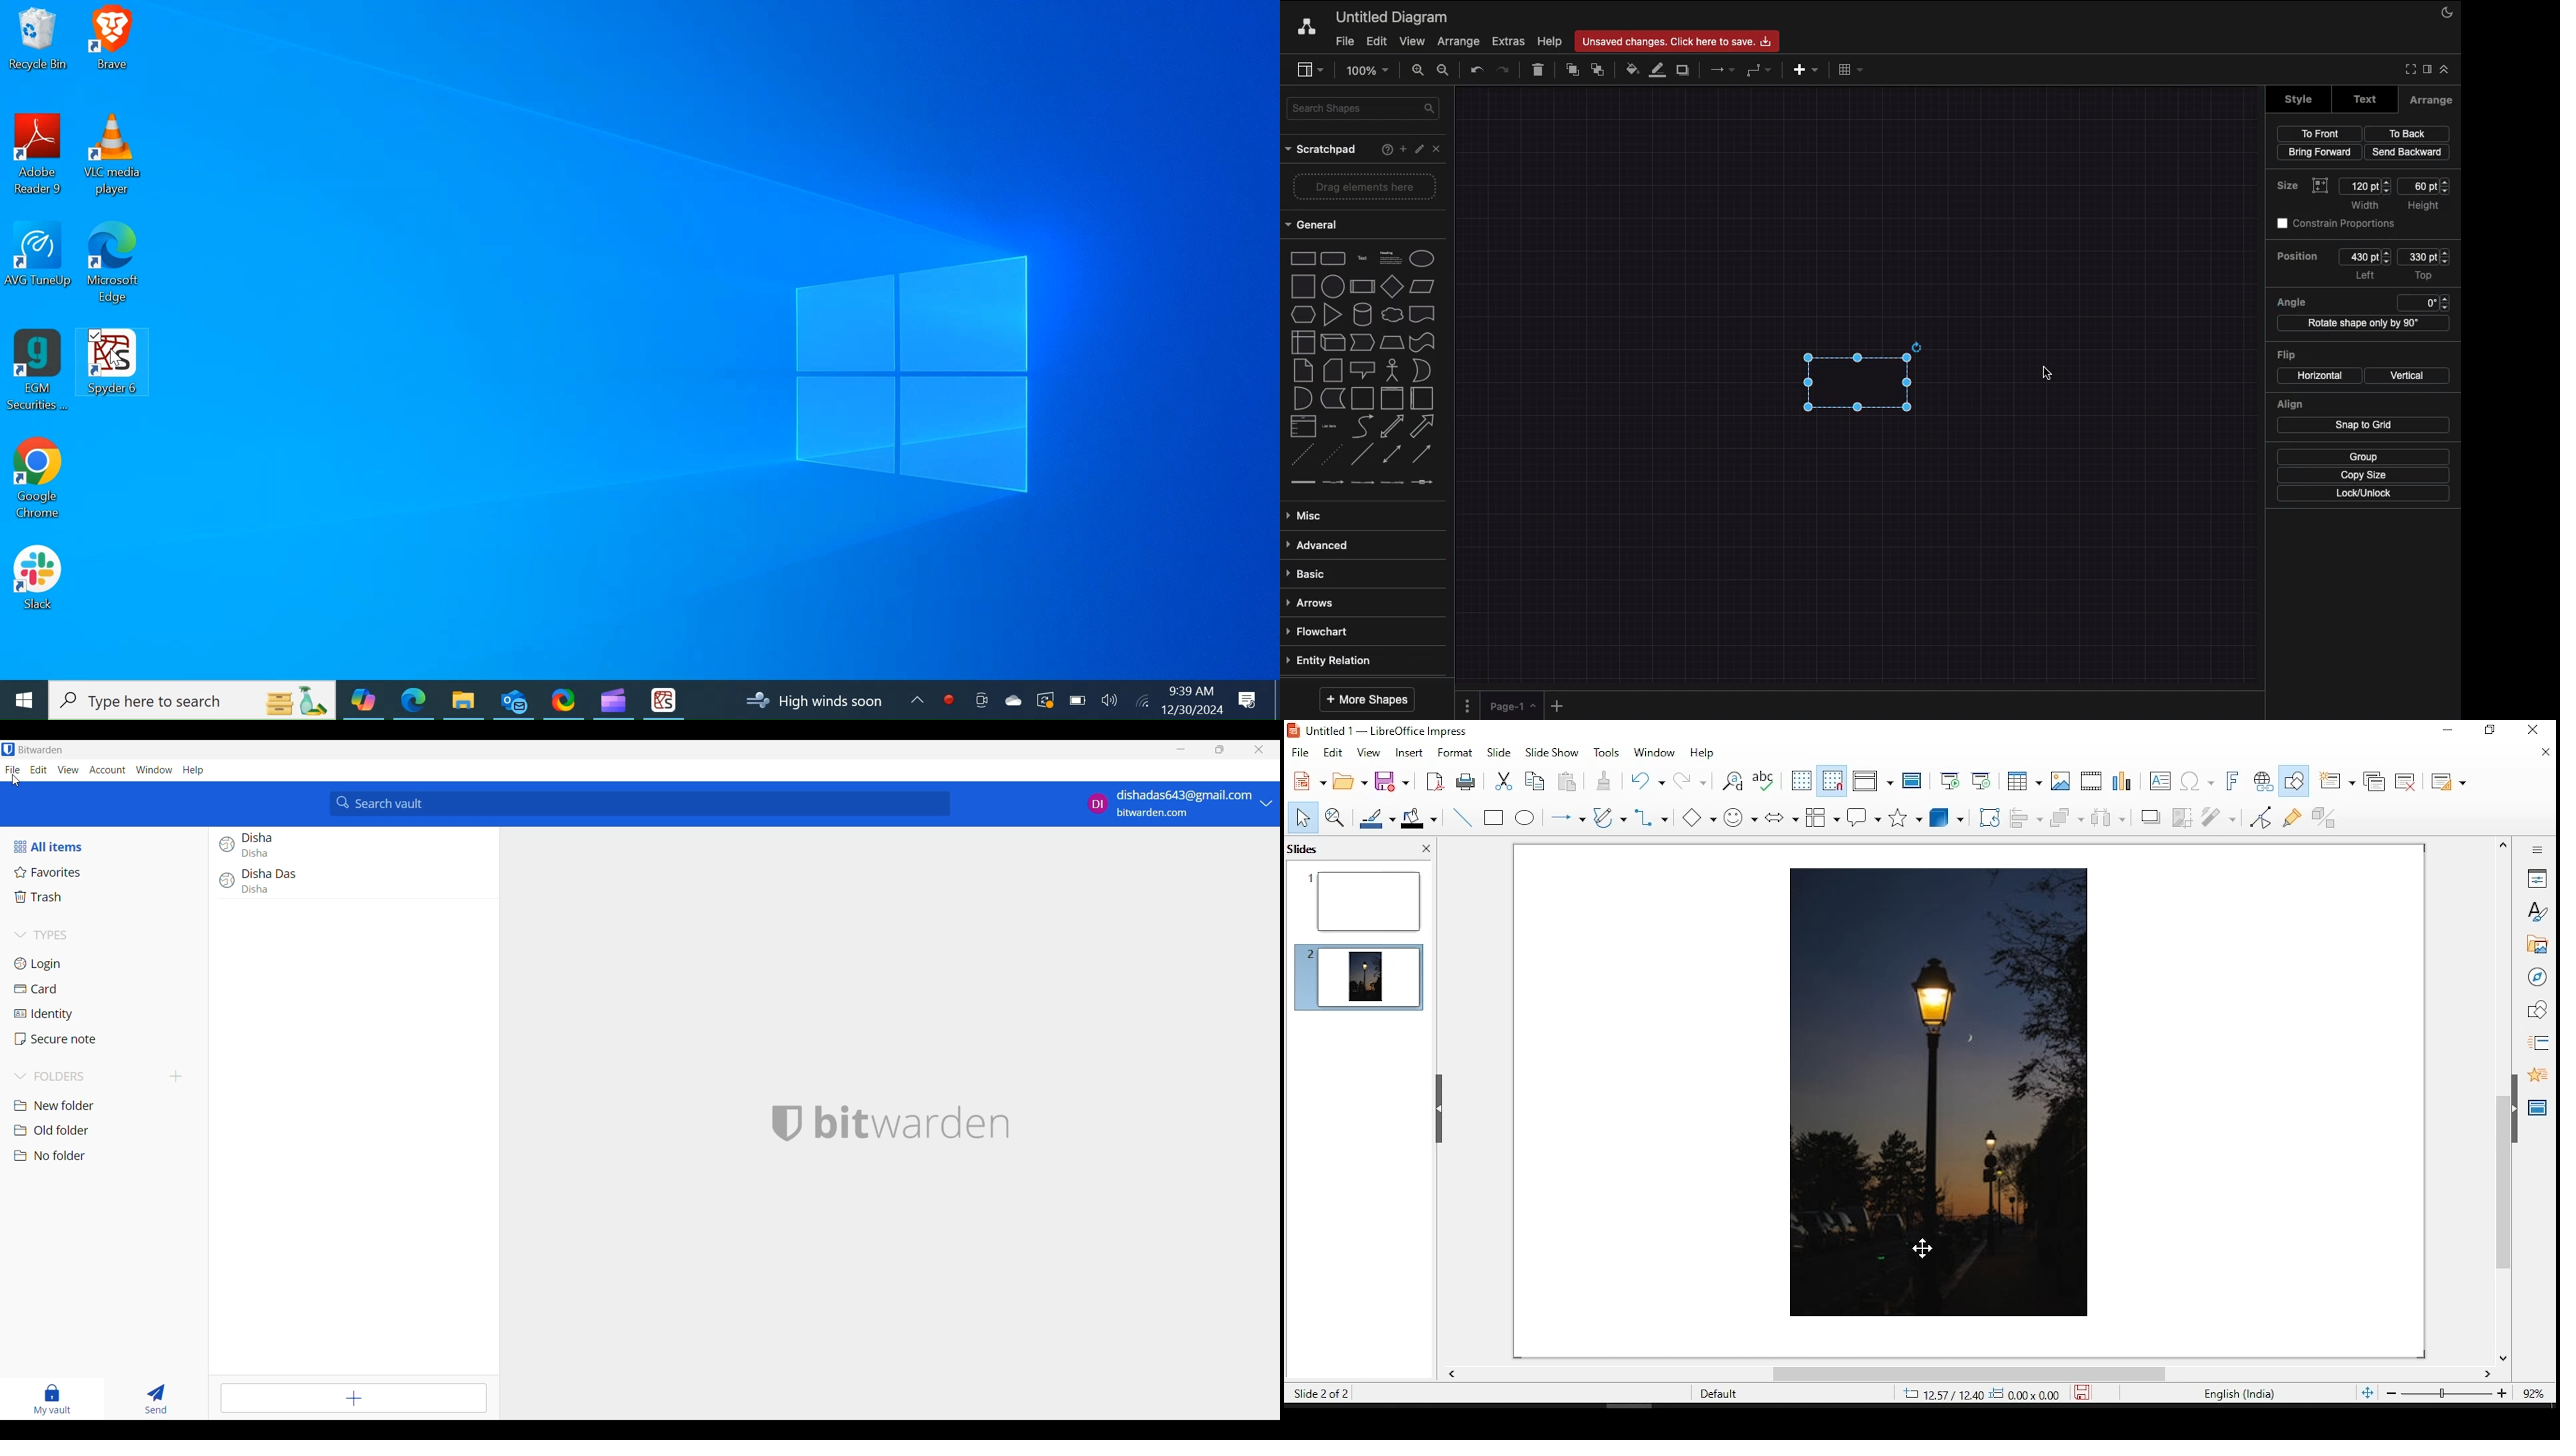 The width and height of the screenshot is (2576, 1456). I want to click on Unsaved, so click(1677, 42).